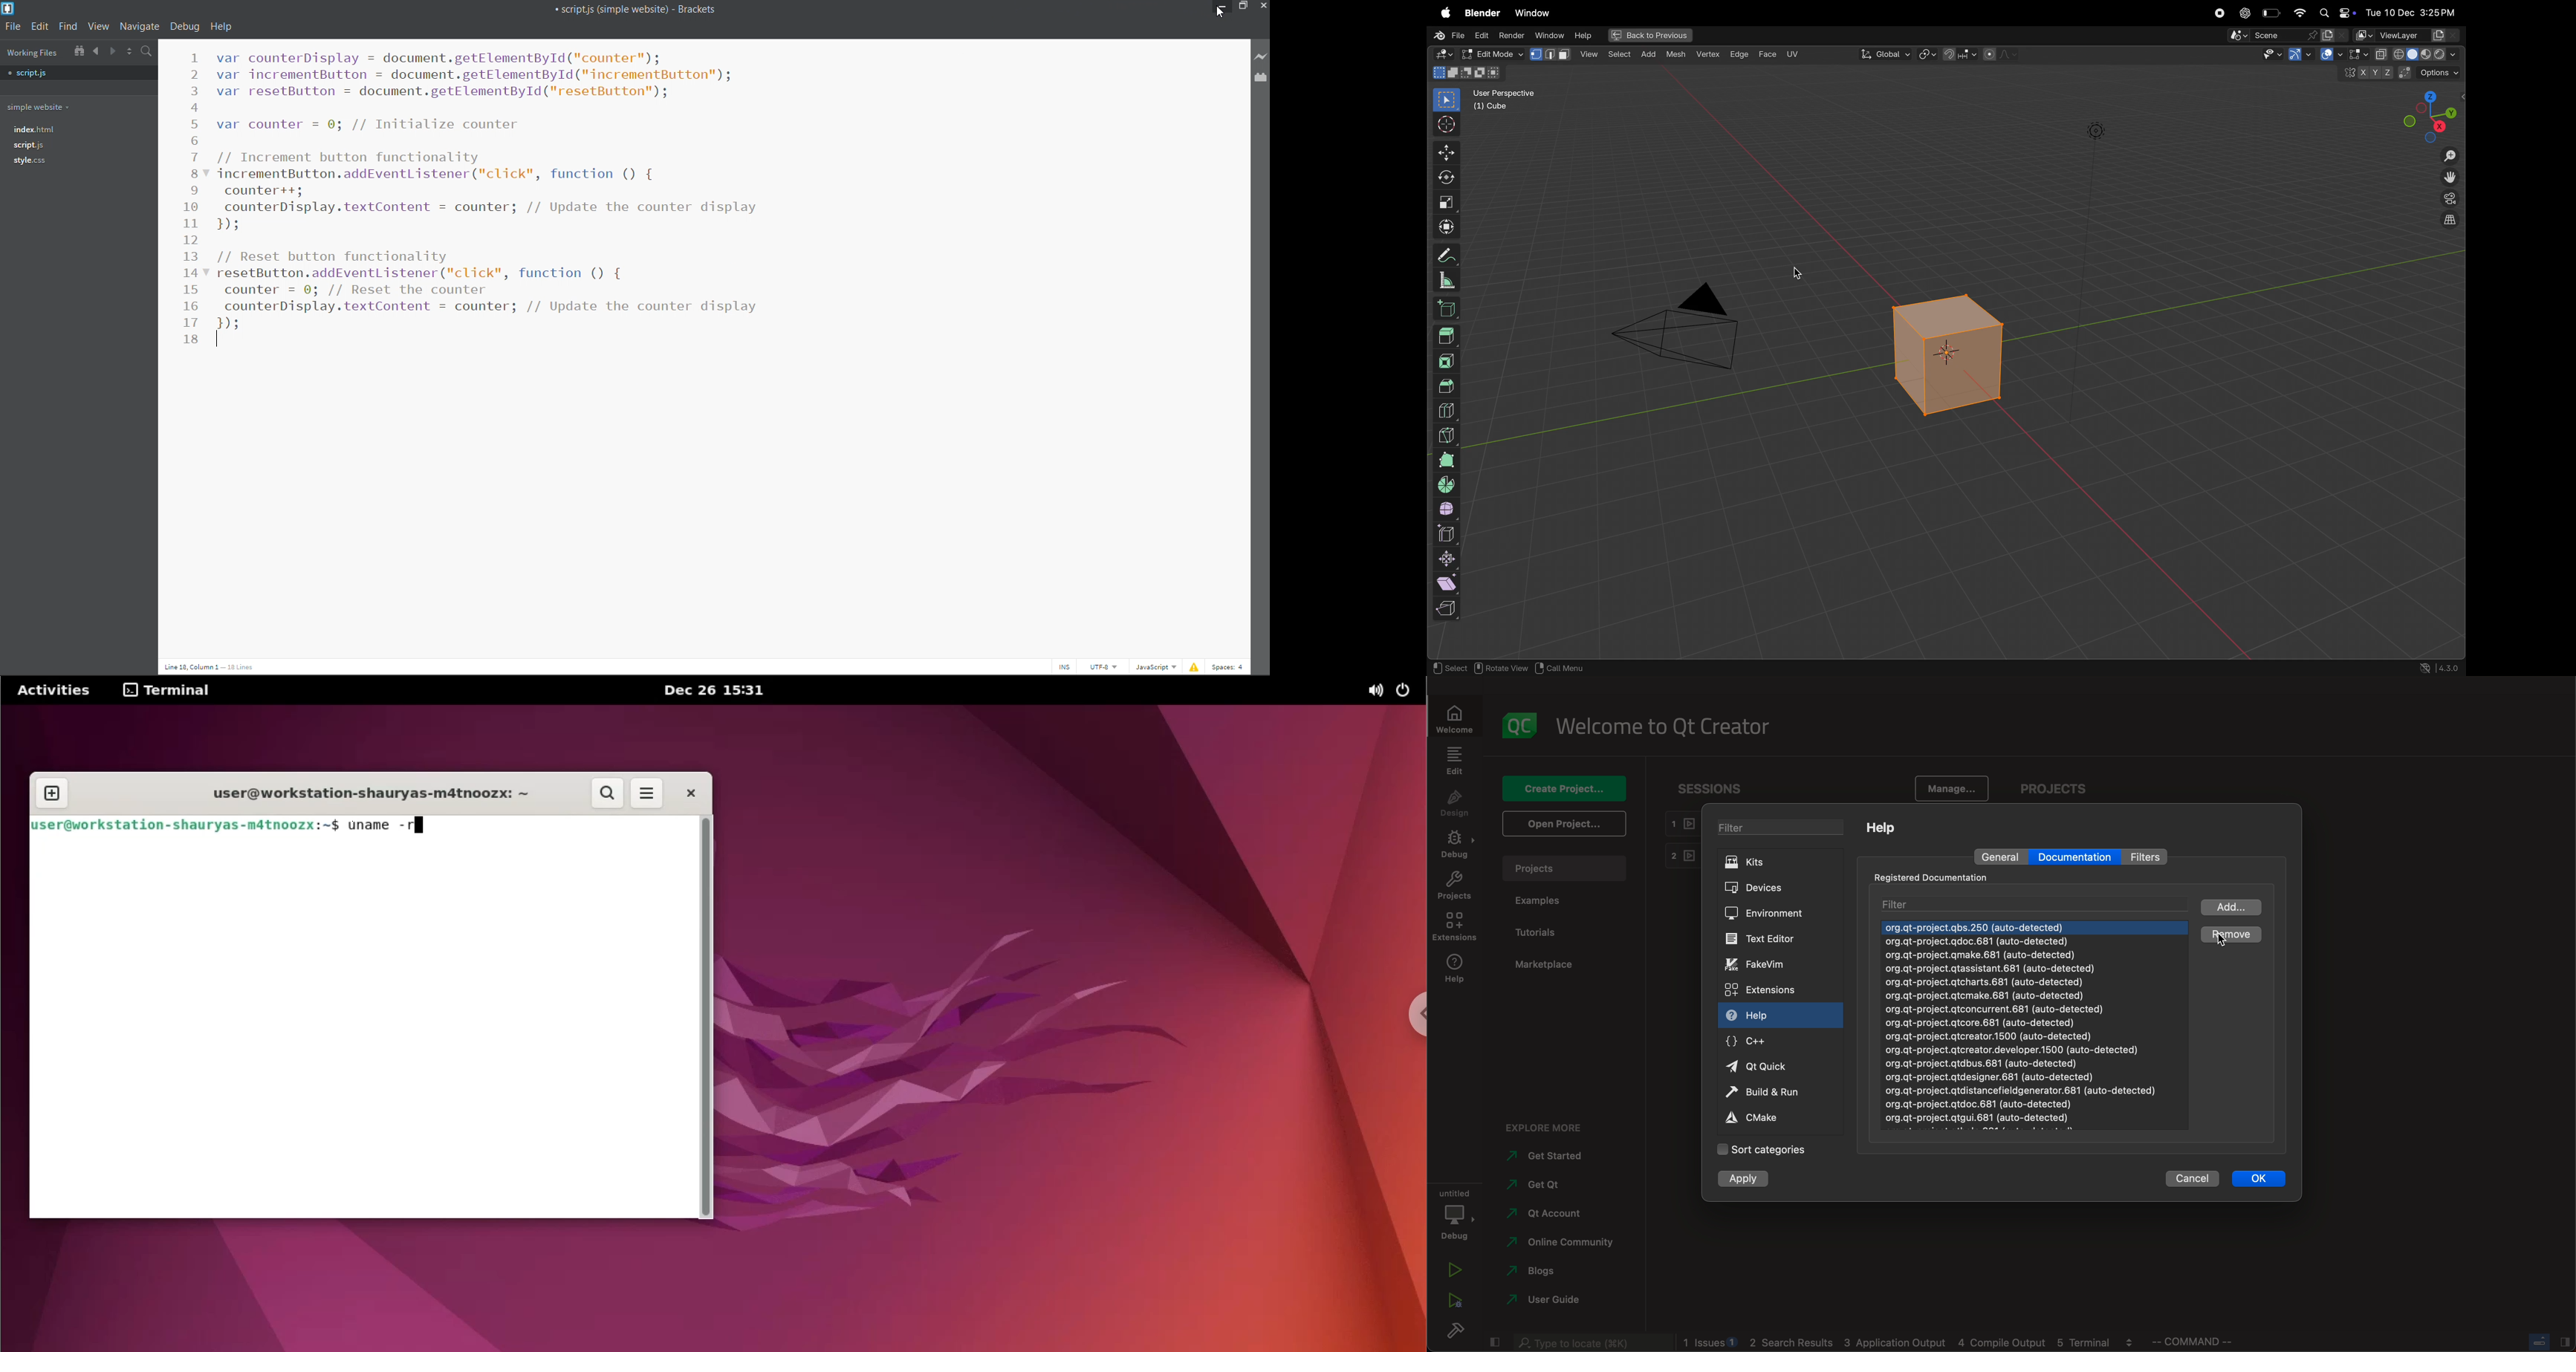 This screenshot has height=1372, width=2576. What do you see at coordinates (1218, 13) in the screenshot?
I see `cursor` at bounding box center [1218, 13].